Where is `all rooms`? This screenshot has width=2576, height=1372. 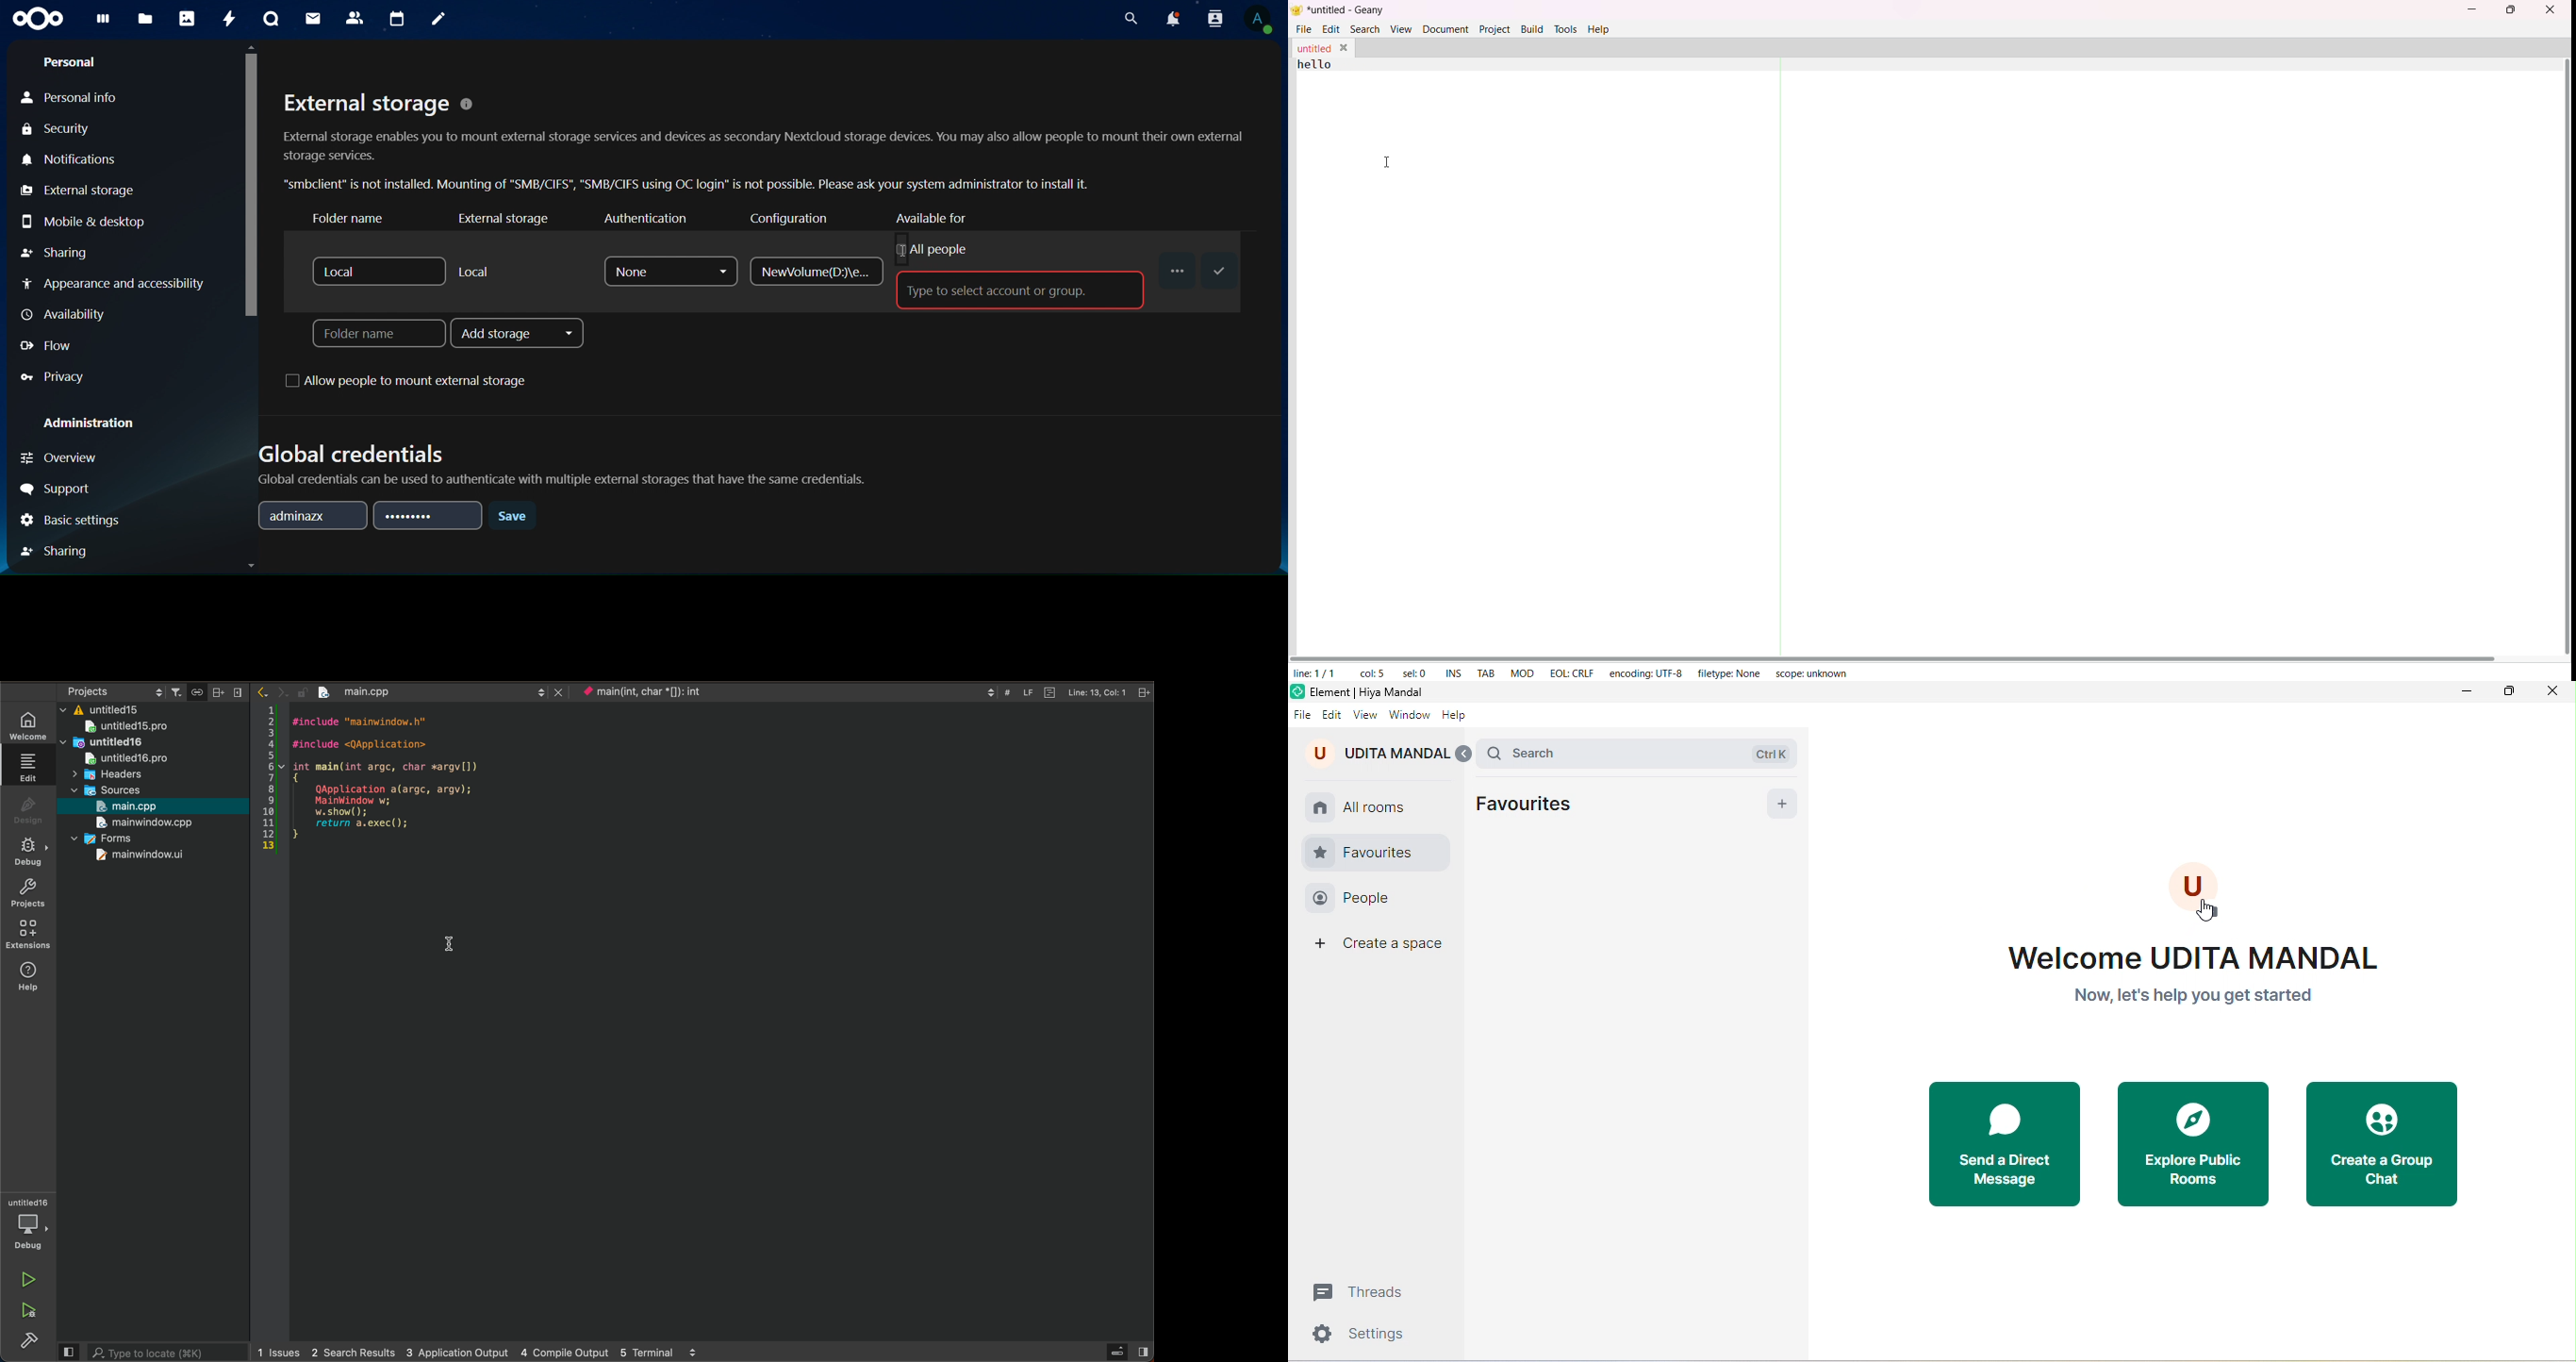
all rooms is located at coordinates (1366, 805).